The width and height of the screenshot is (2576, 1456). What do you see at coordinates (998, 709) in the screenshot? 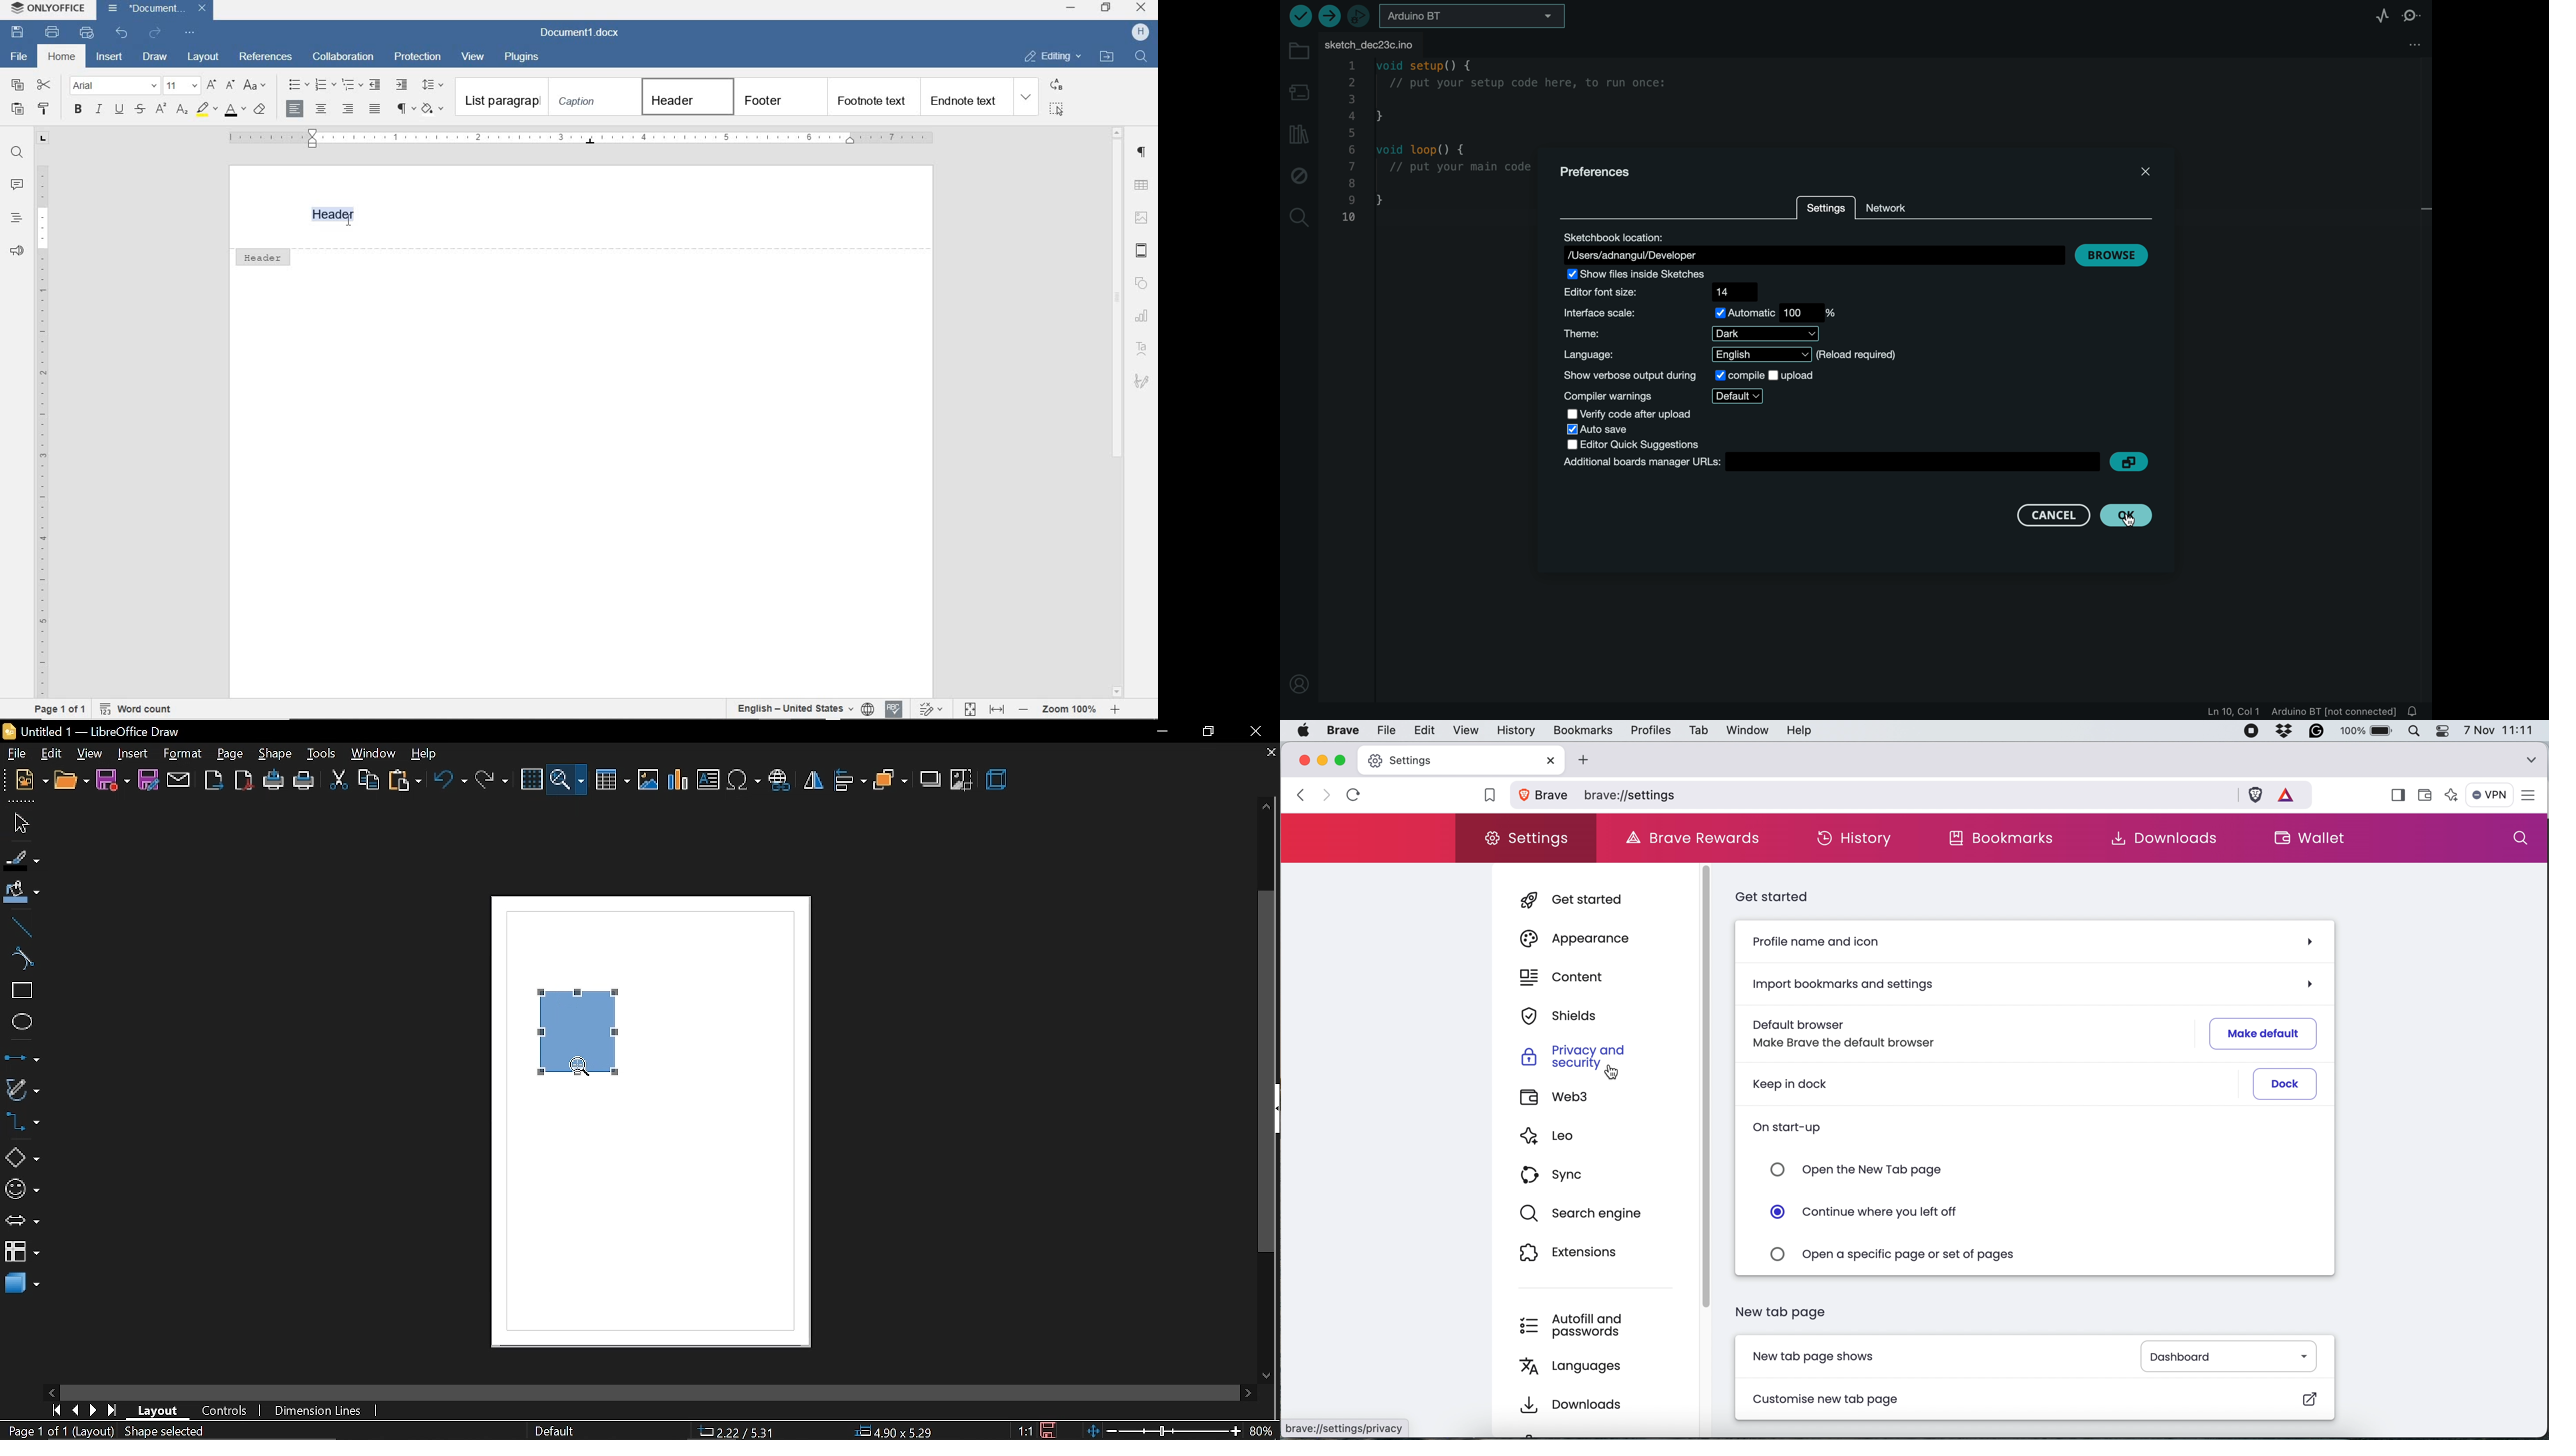
I see `fit to width` at bounding box center [998, 709].